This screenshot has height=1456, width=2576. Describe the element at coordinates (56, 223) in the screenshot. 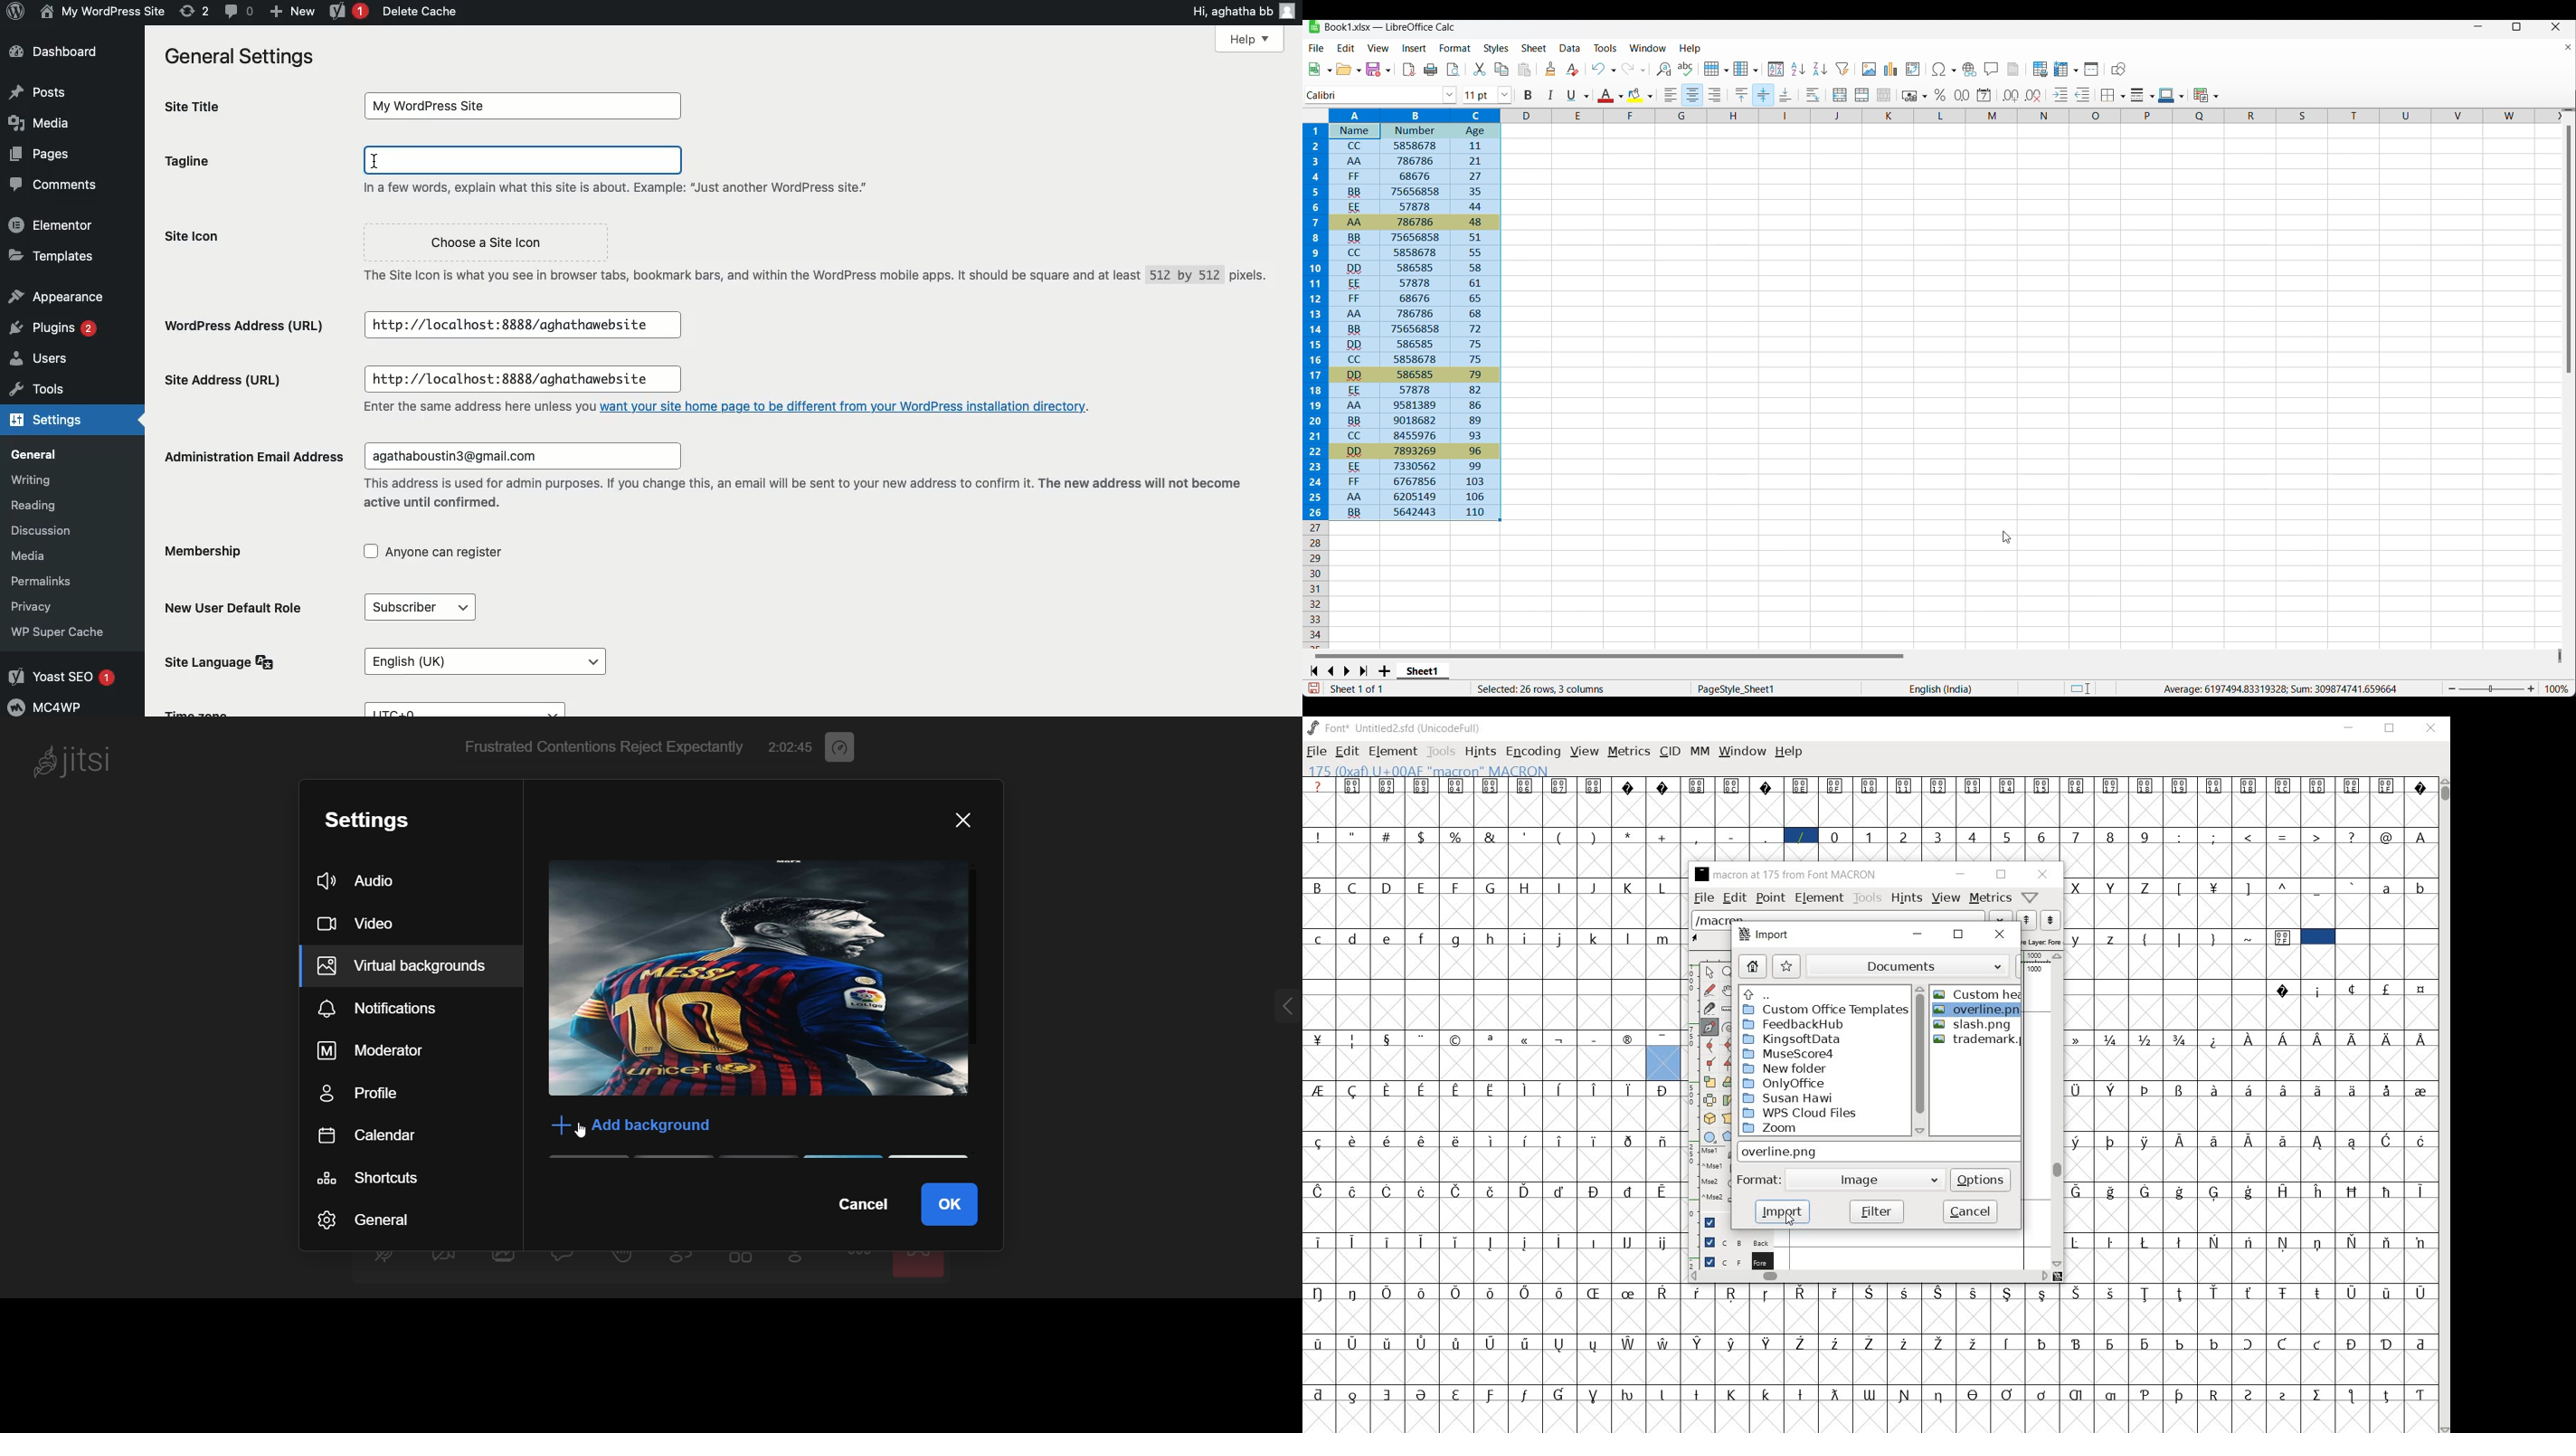

I see `Elementor` at that location.